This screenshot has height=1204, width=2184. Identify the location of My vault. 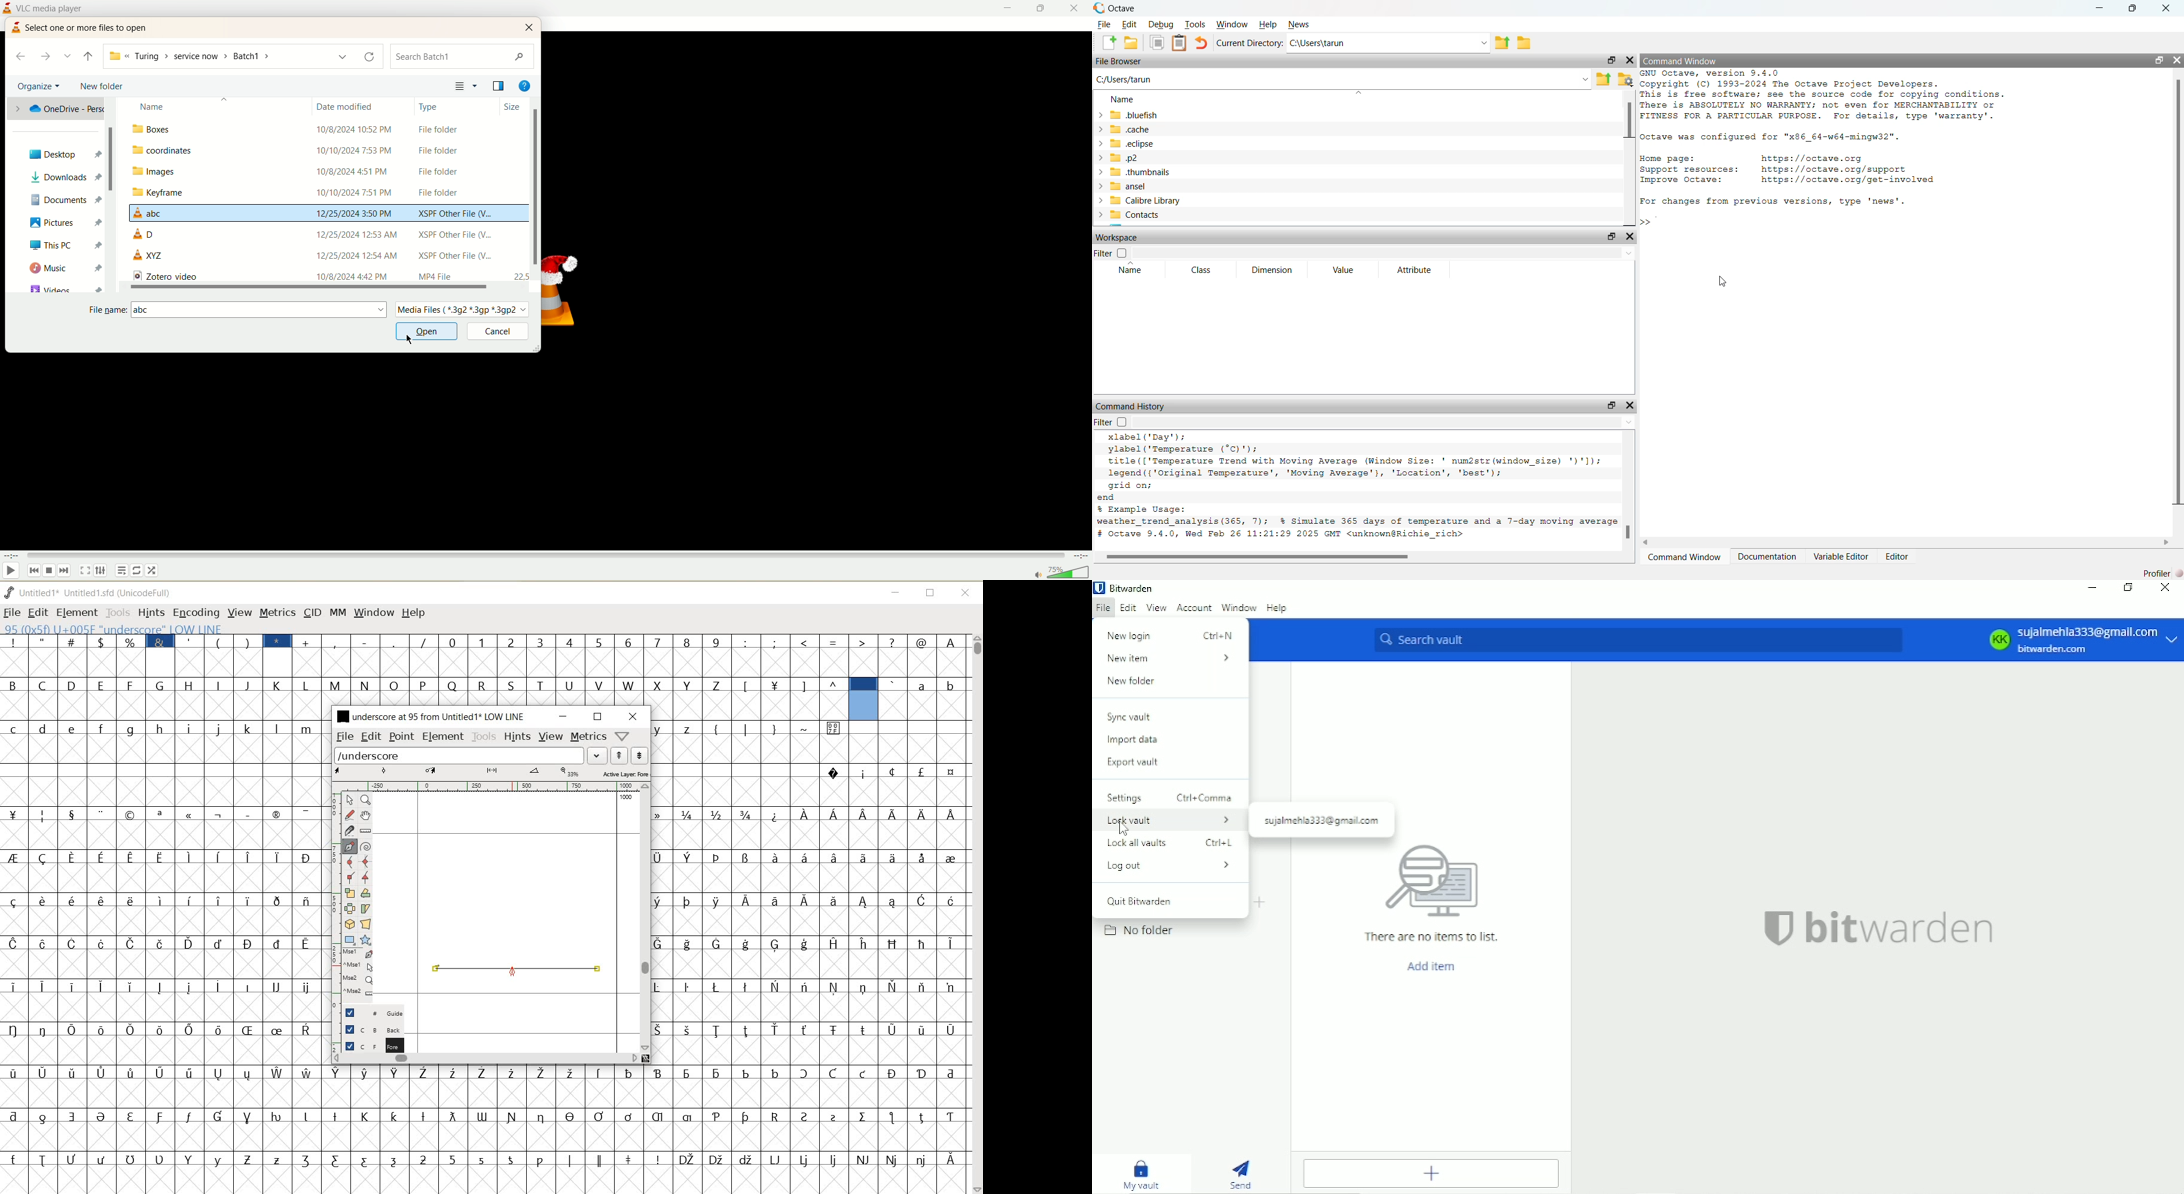
(1140, 1171).